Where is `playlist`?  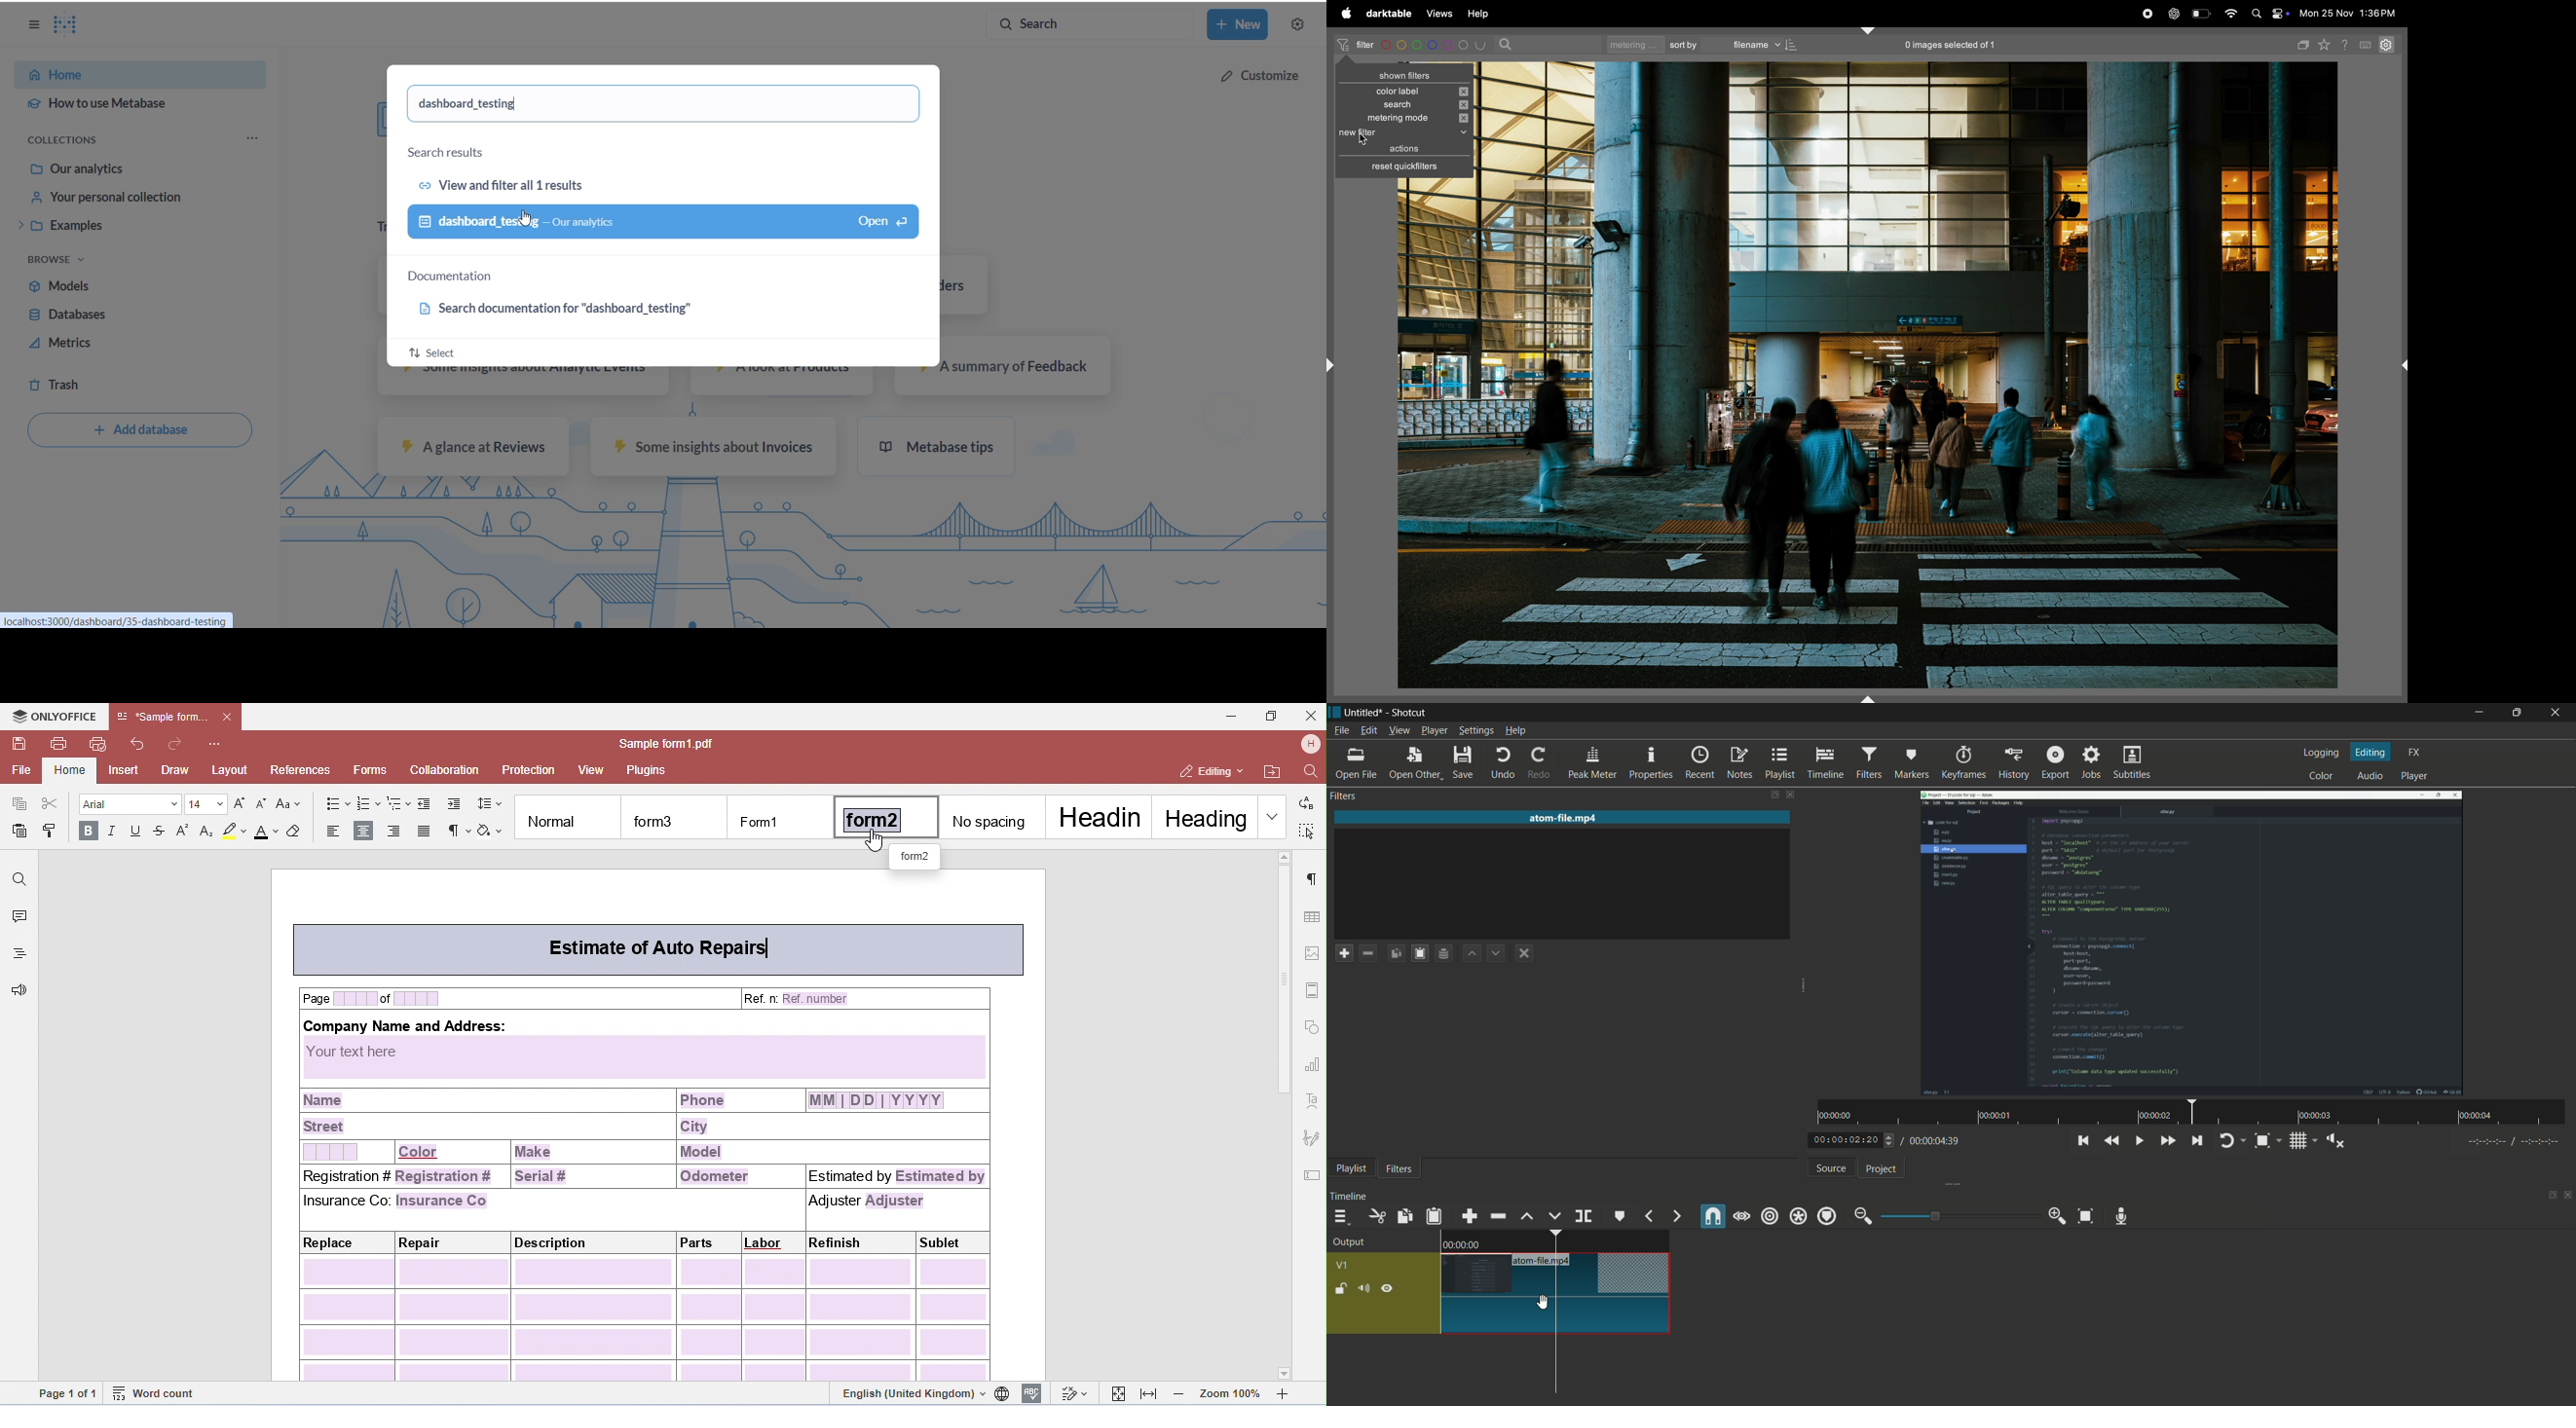
playlist is located at coordinates (1779, 764).